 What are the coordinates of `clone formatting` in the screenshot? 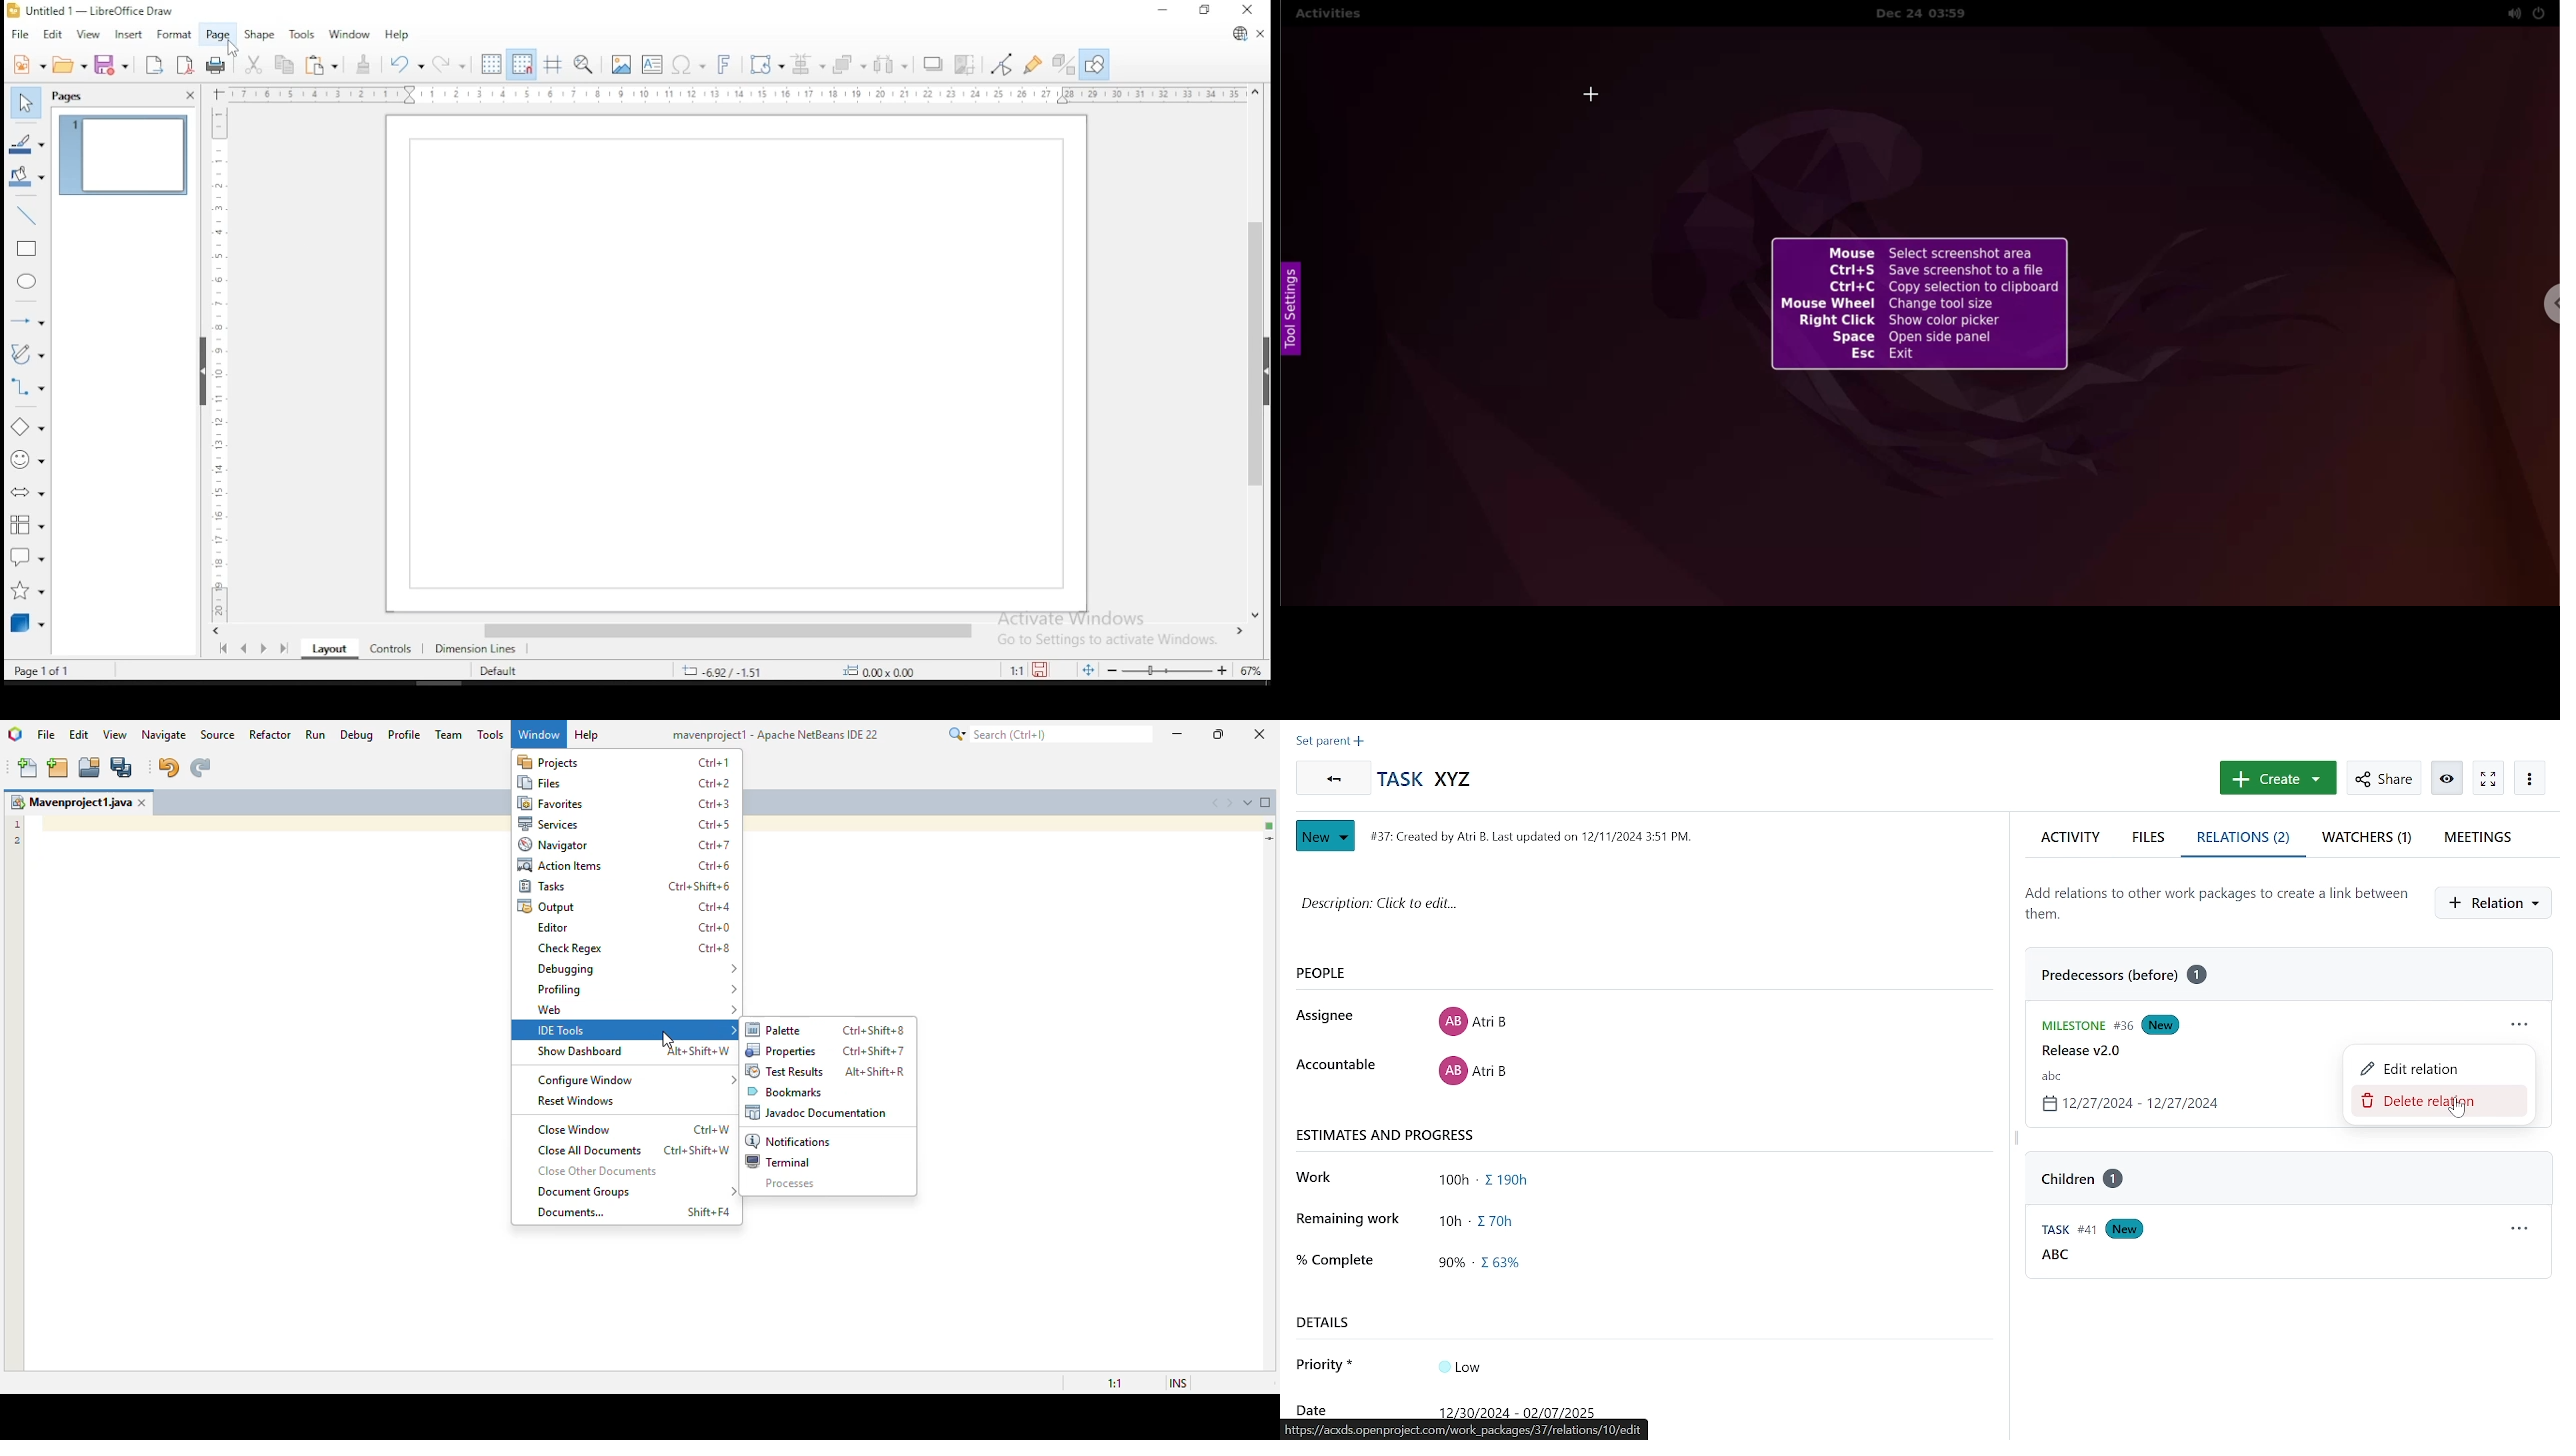 It's located at (363, 65).